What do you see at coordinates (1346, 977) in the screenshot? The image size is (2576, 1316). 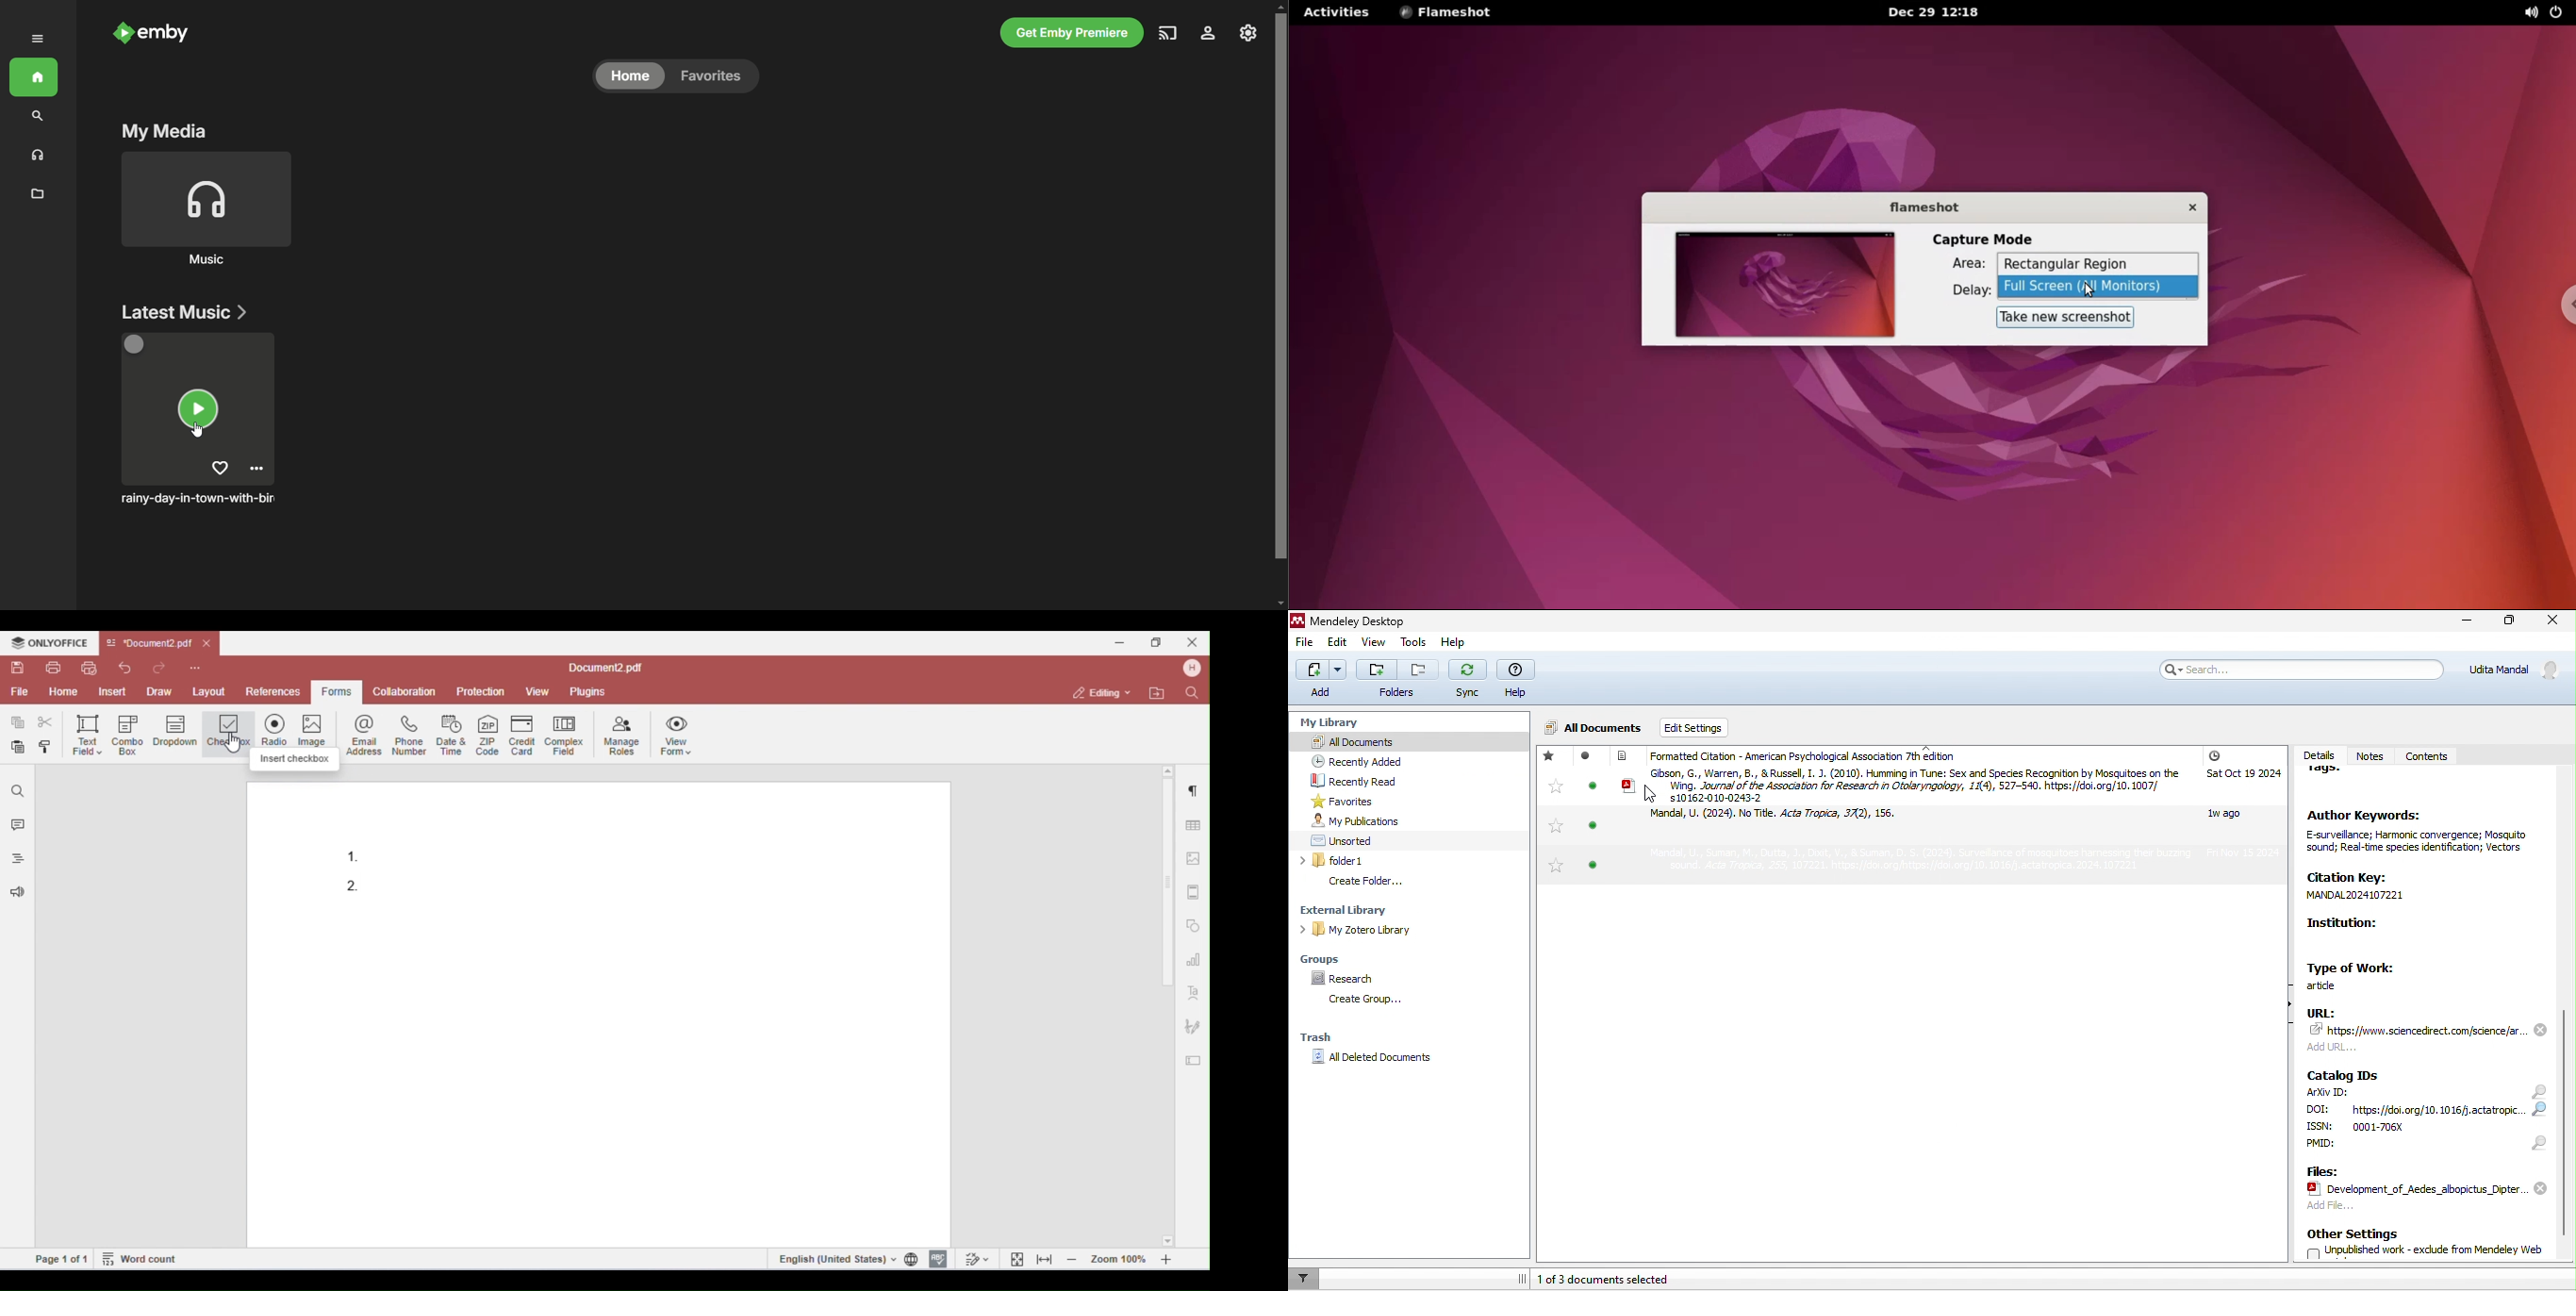 I see `research` at bounding box center [1346, 977].